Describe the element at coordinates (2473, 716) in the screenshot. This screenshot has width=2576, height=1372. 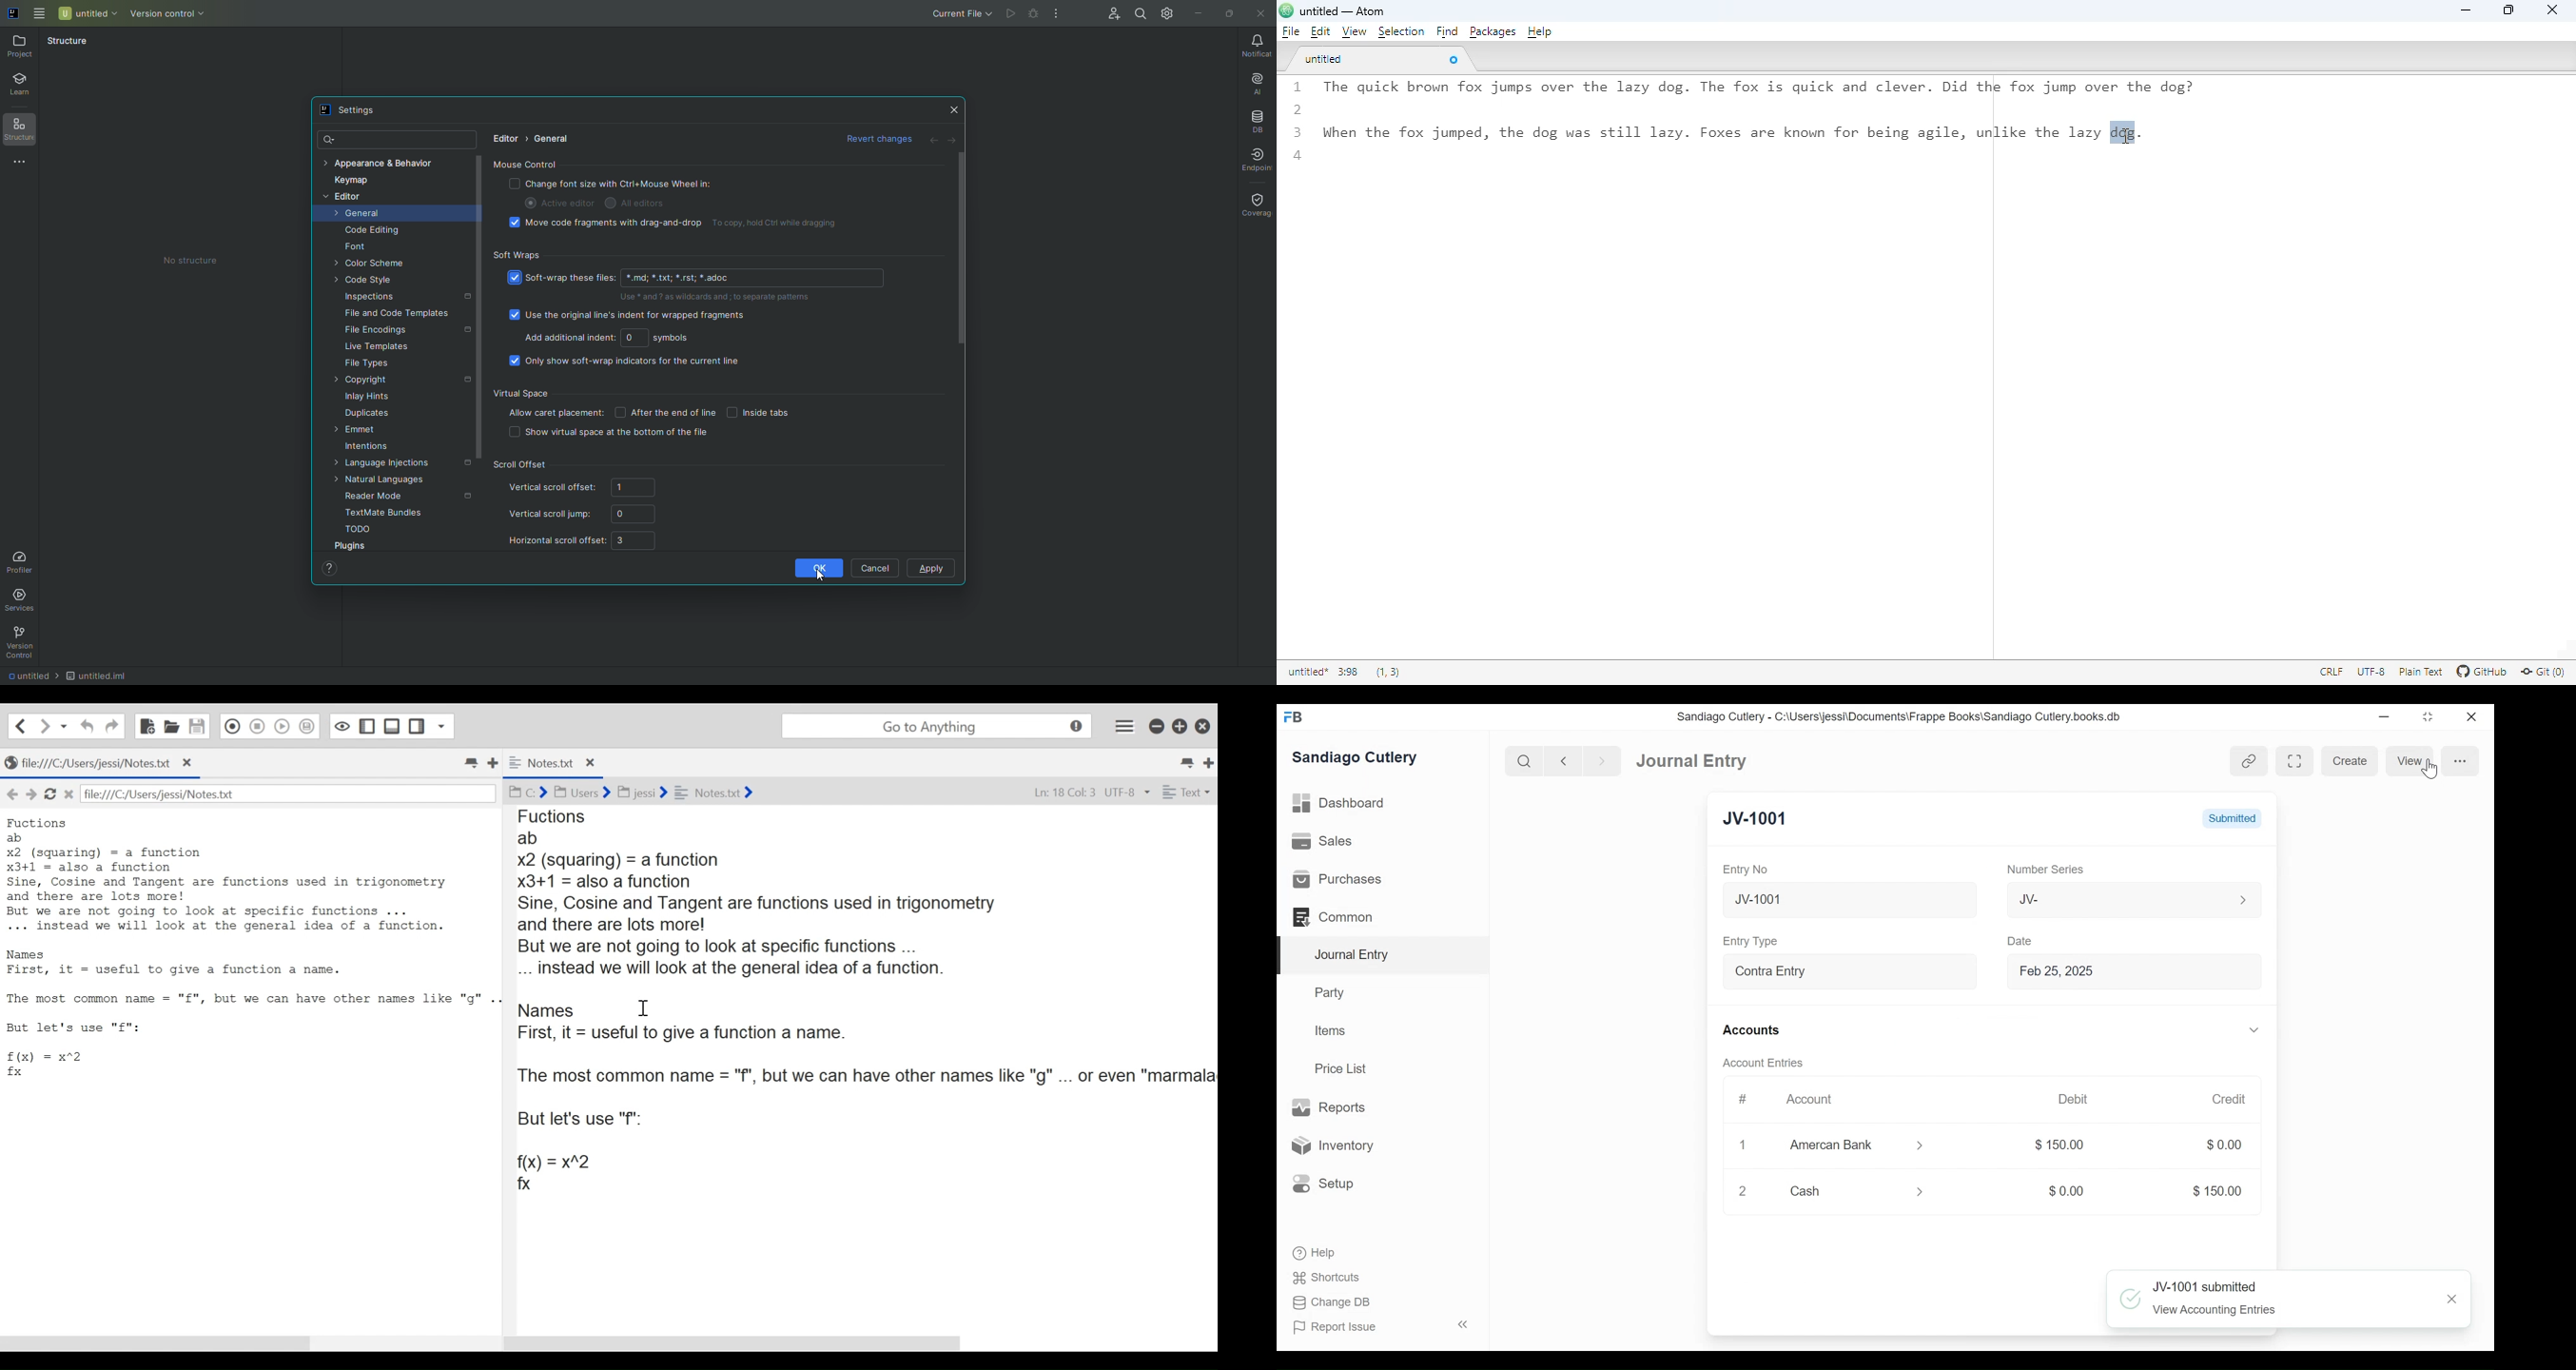
I see `Close` at that location.